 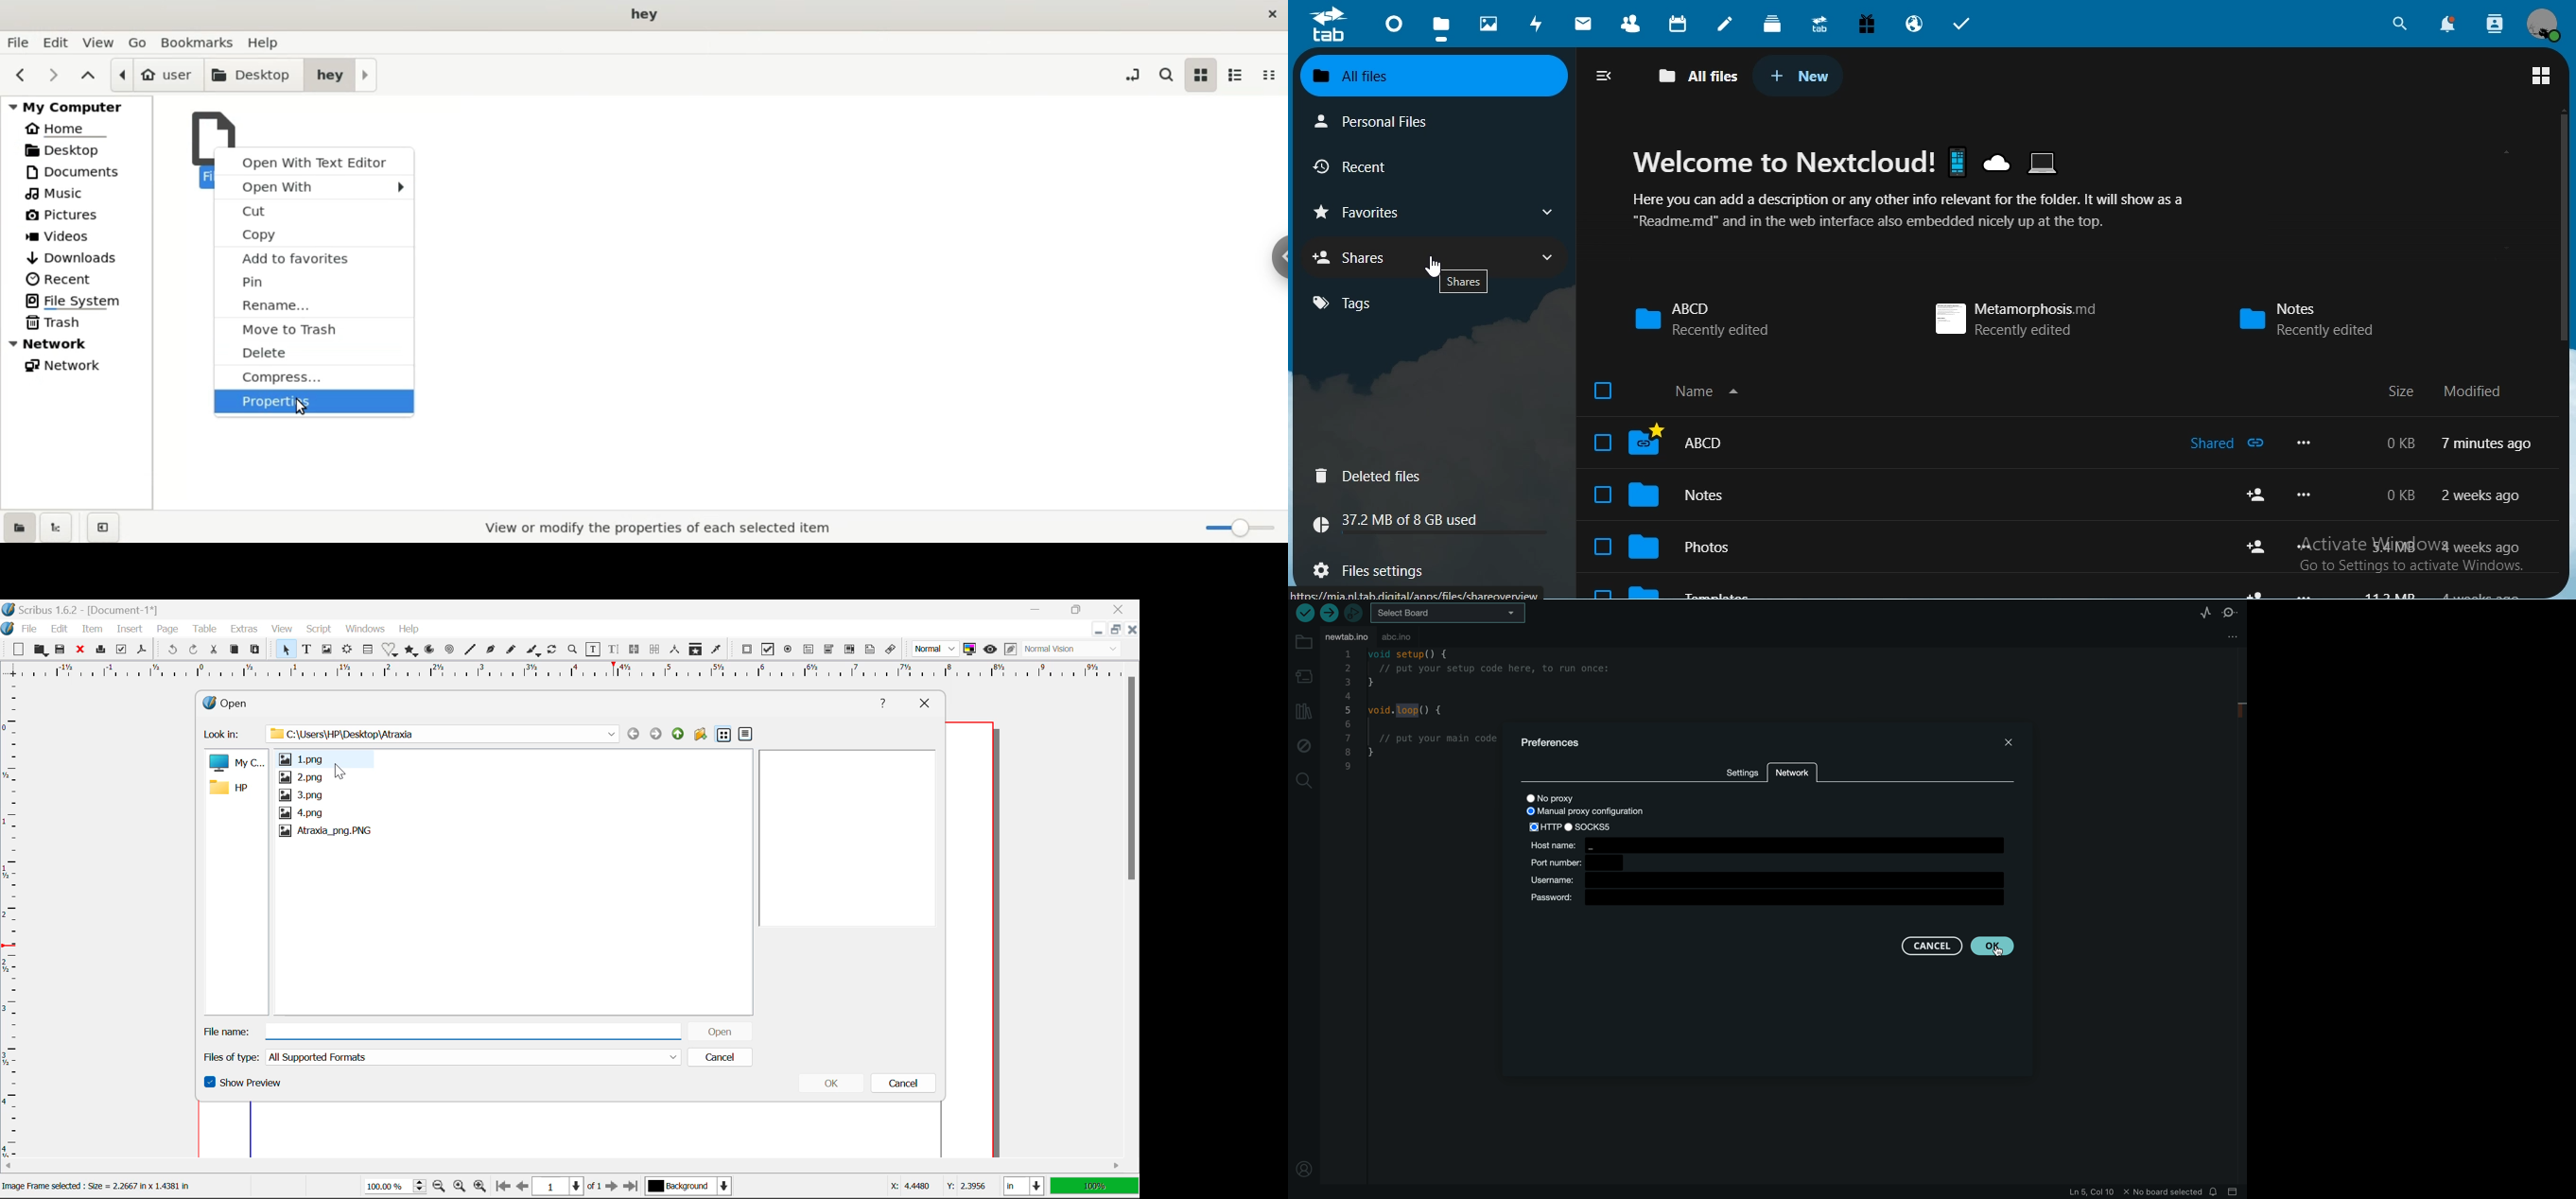 What do you see at coordinates (884, 702) in the screenshot?
I see `Help` at bounding box center [884, 702].